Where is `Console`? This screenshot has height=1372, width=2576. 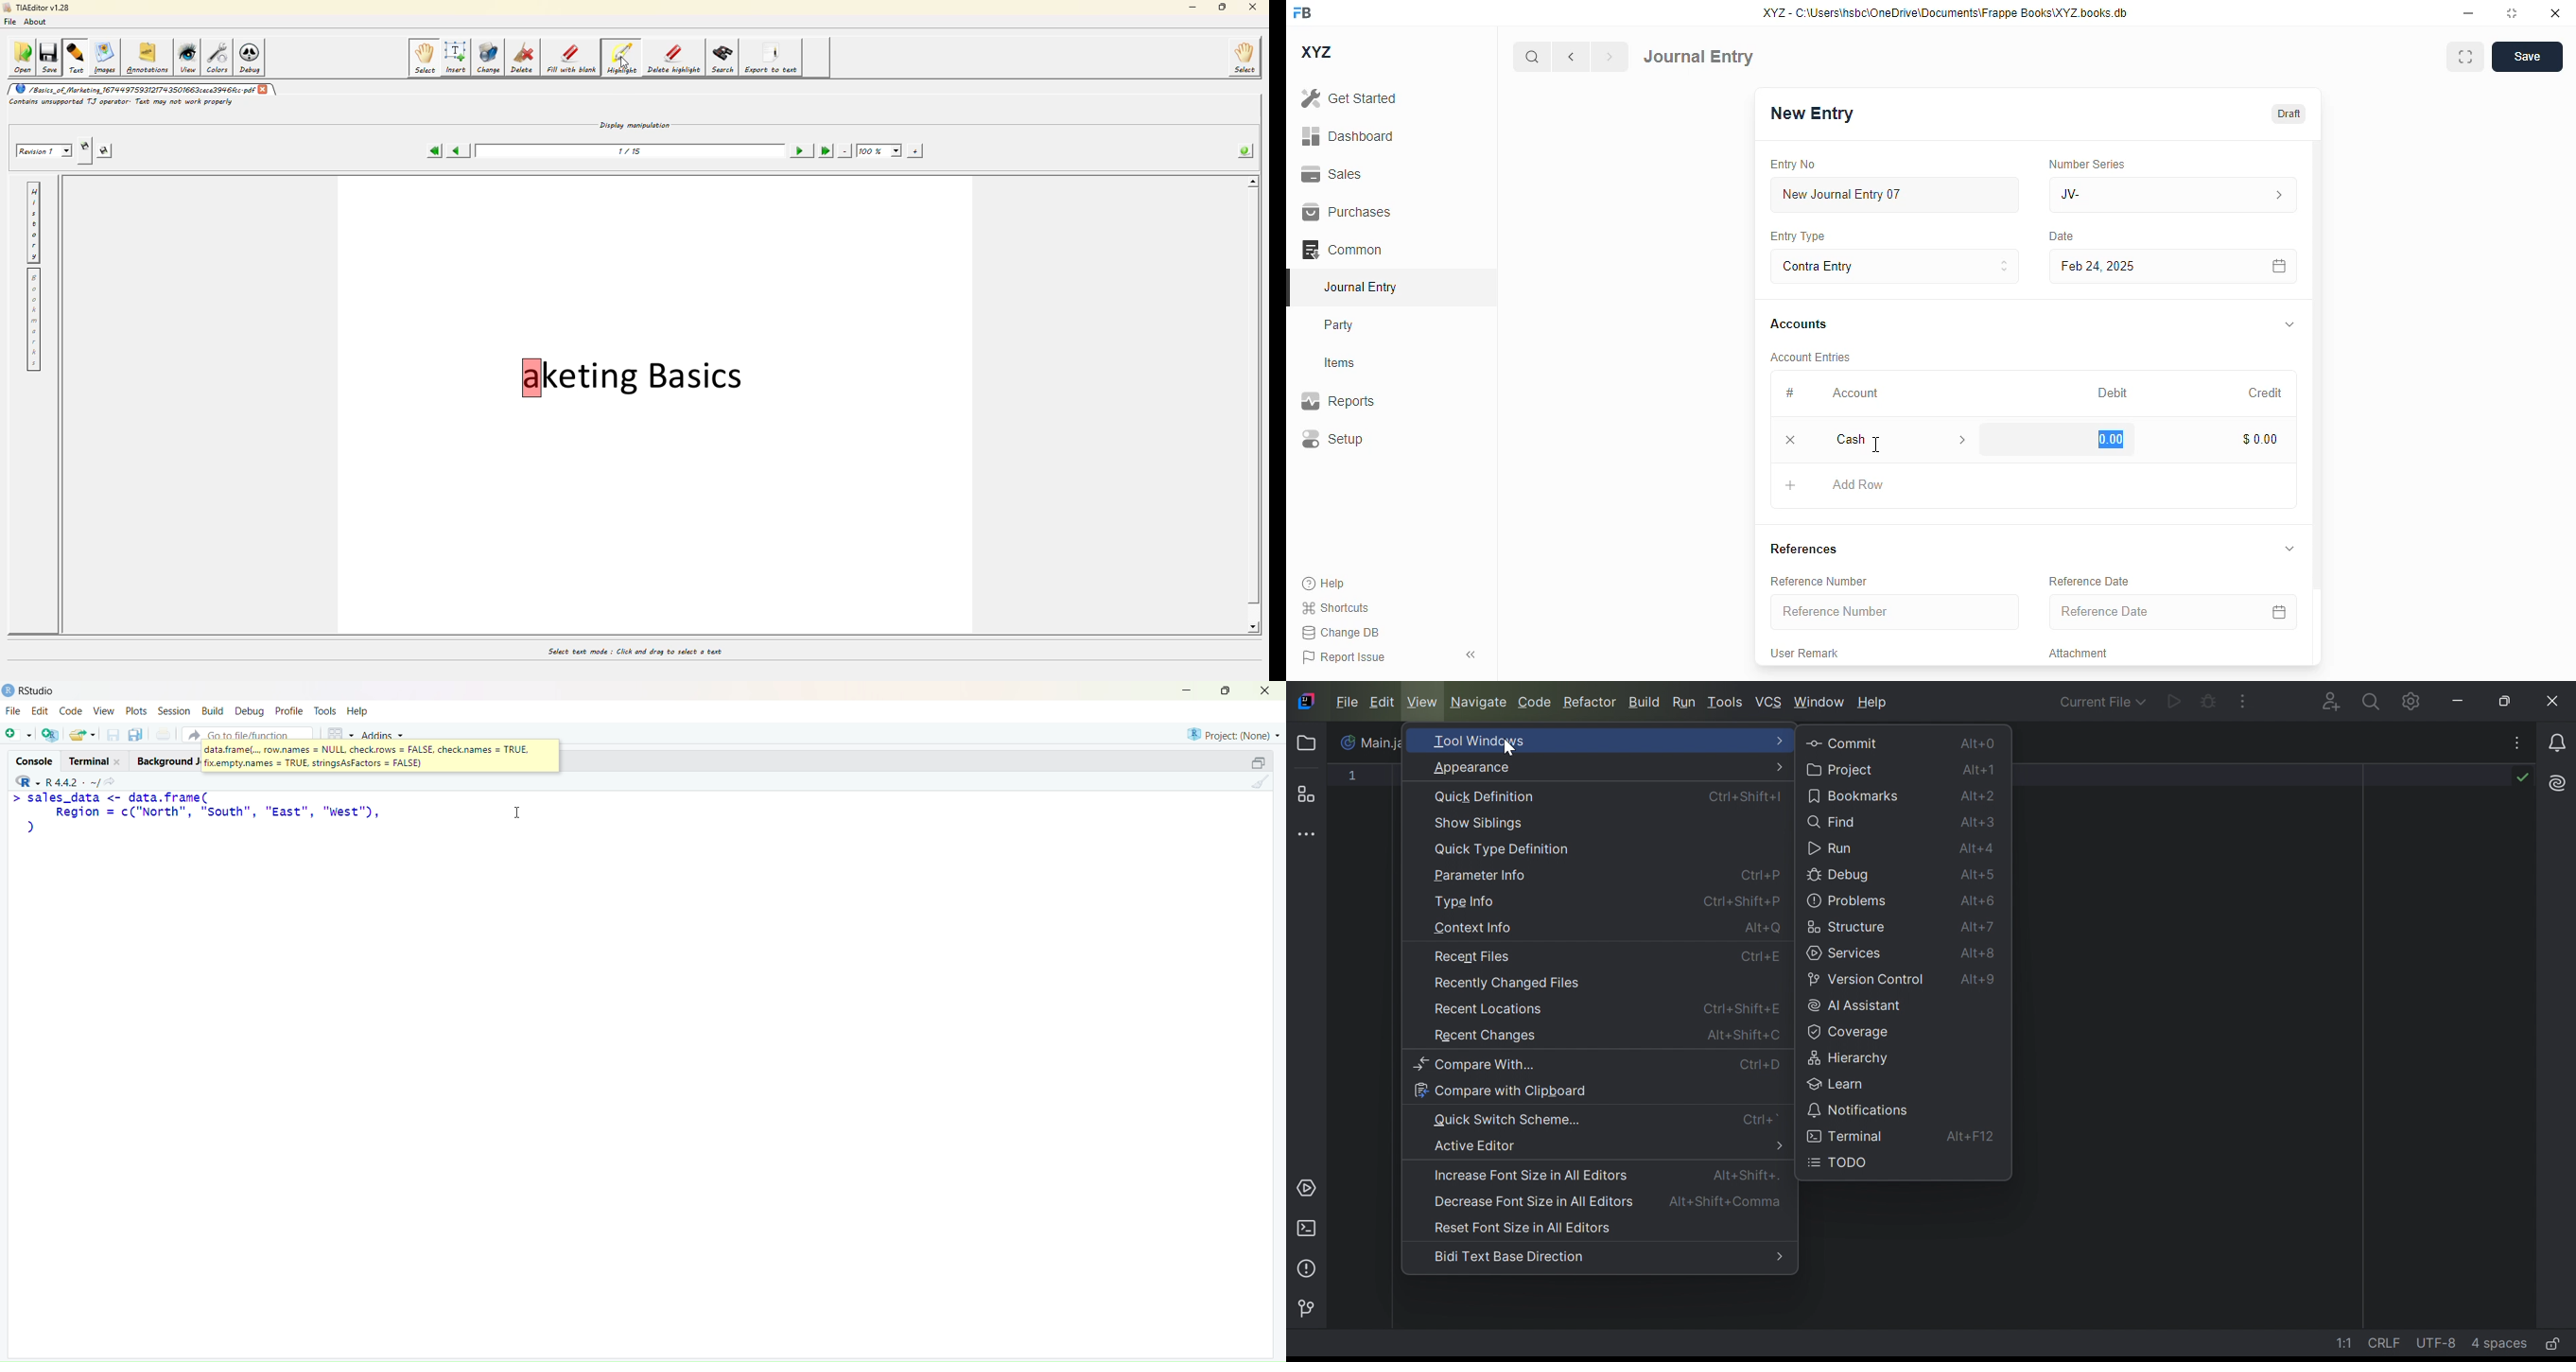 Console is located at coordinates (31, 758).